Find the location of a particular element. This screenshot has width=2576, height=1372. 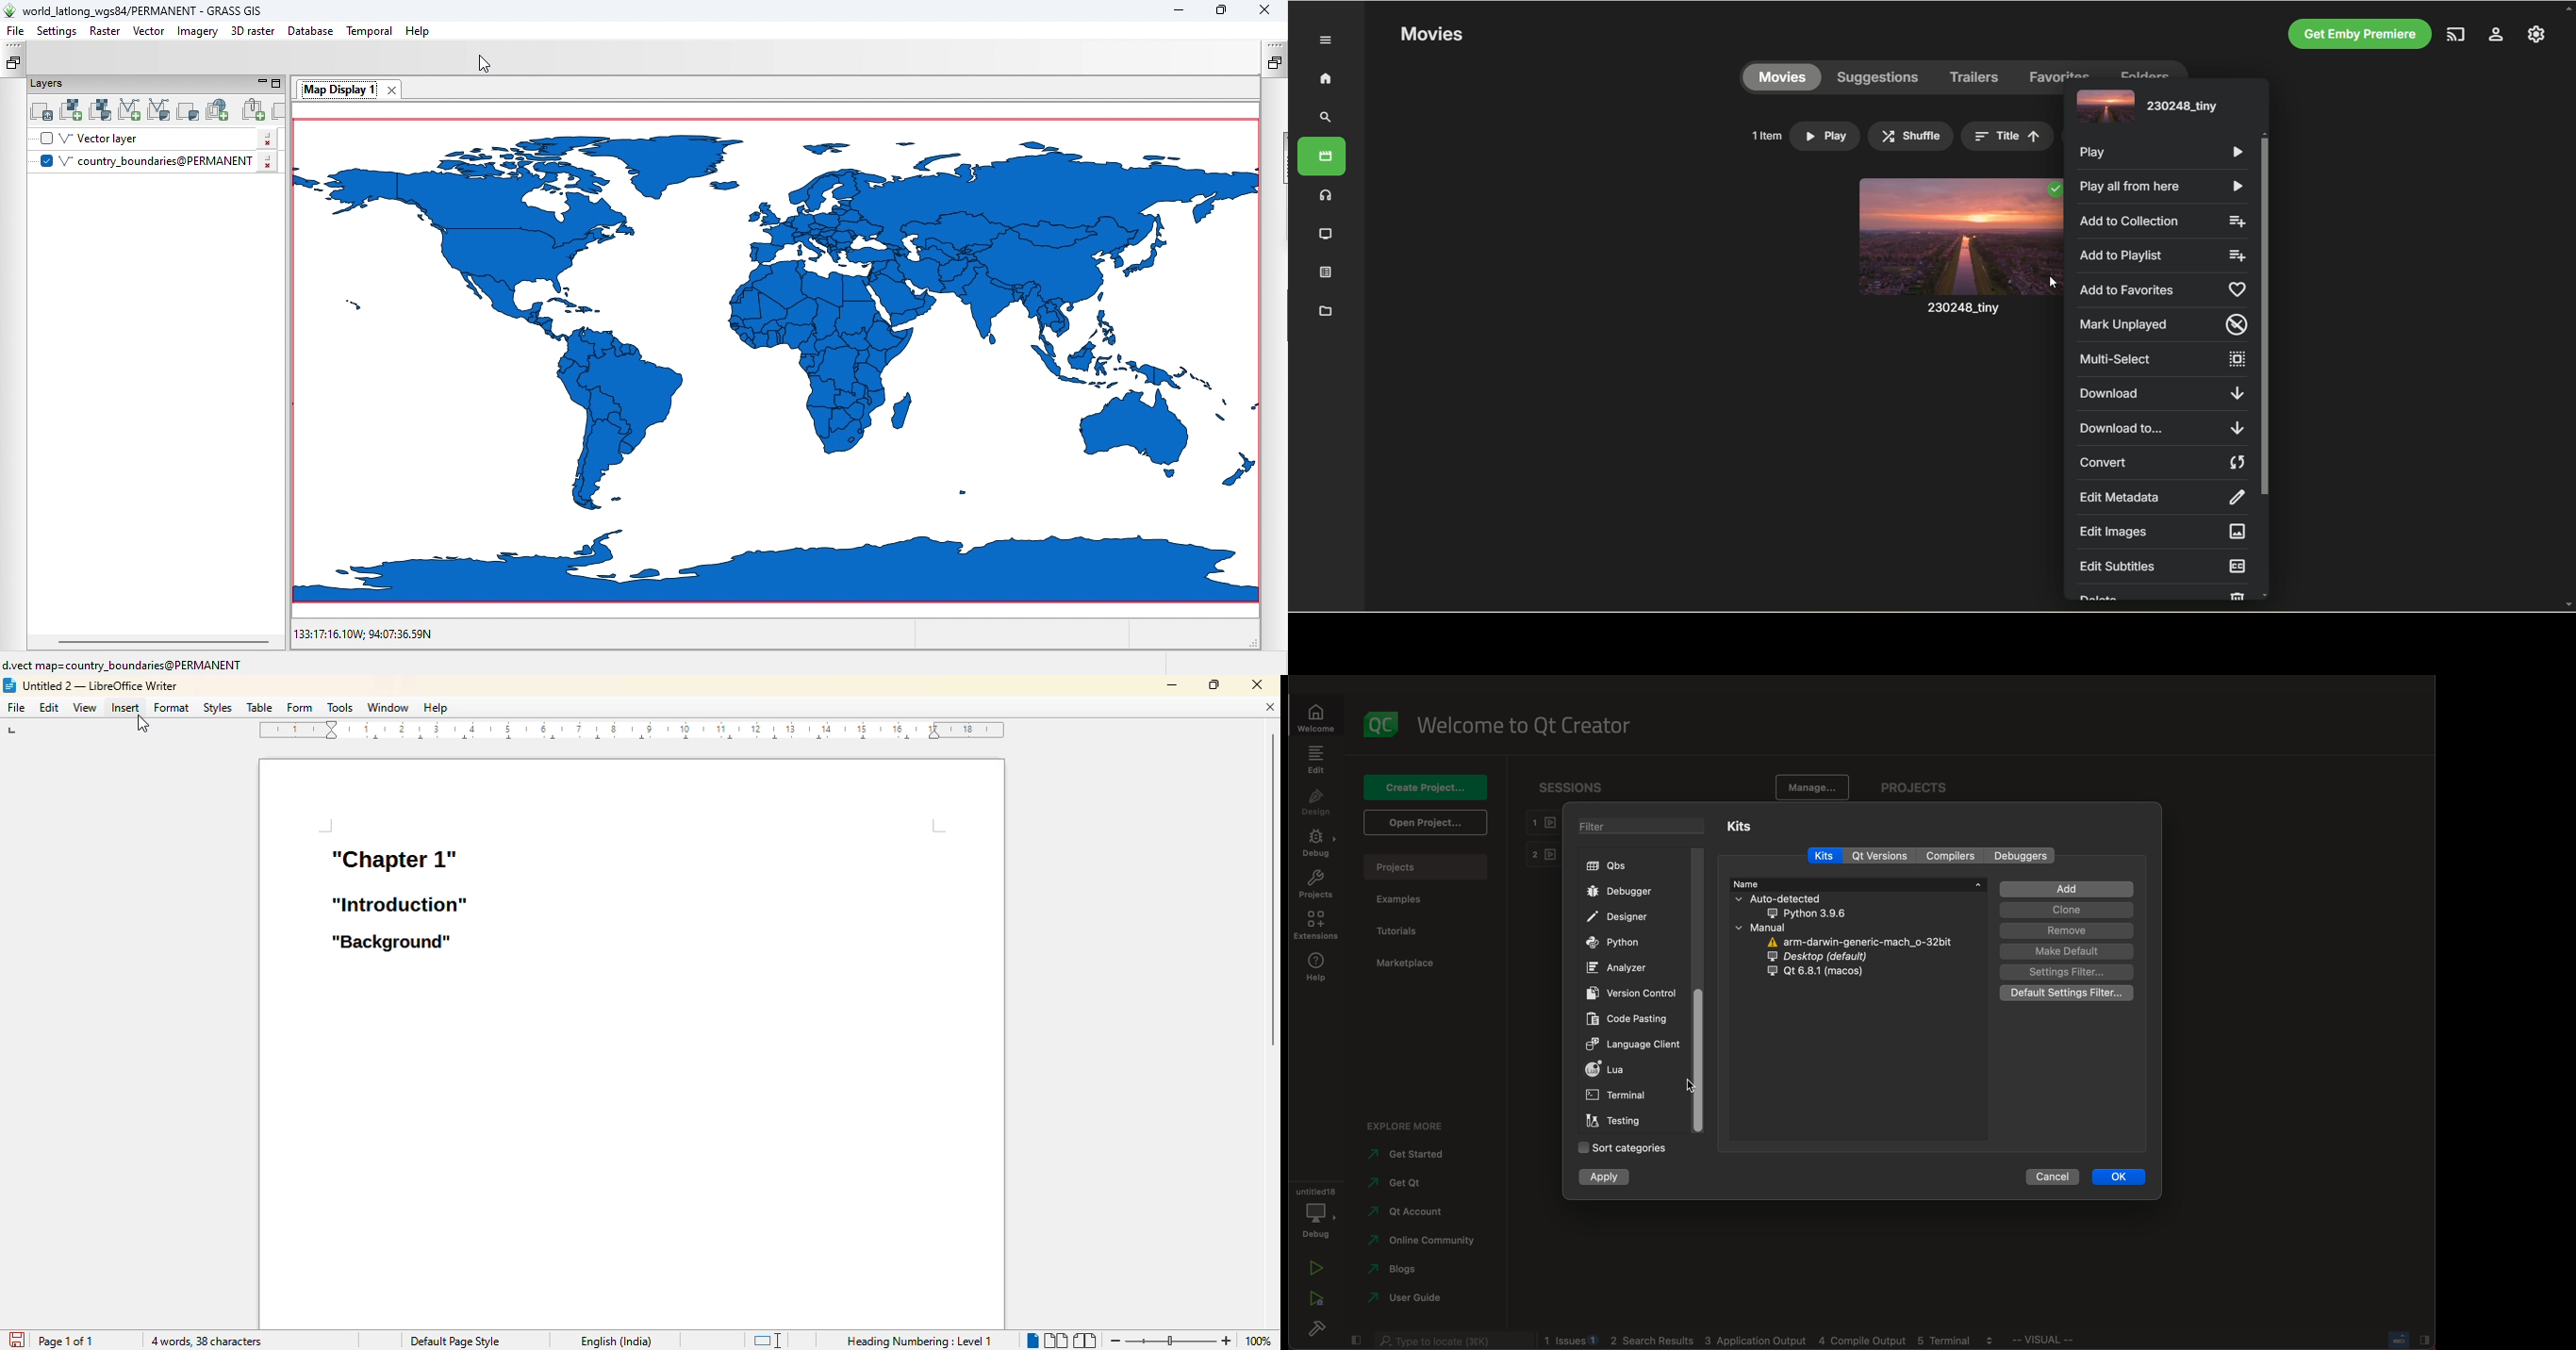

close slidebar is located at coordinates (2404, 1341).